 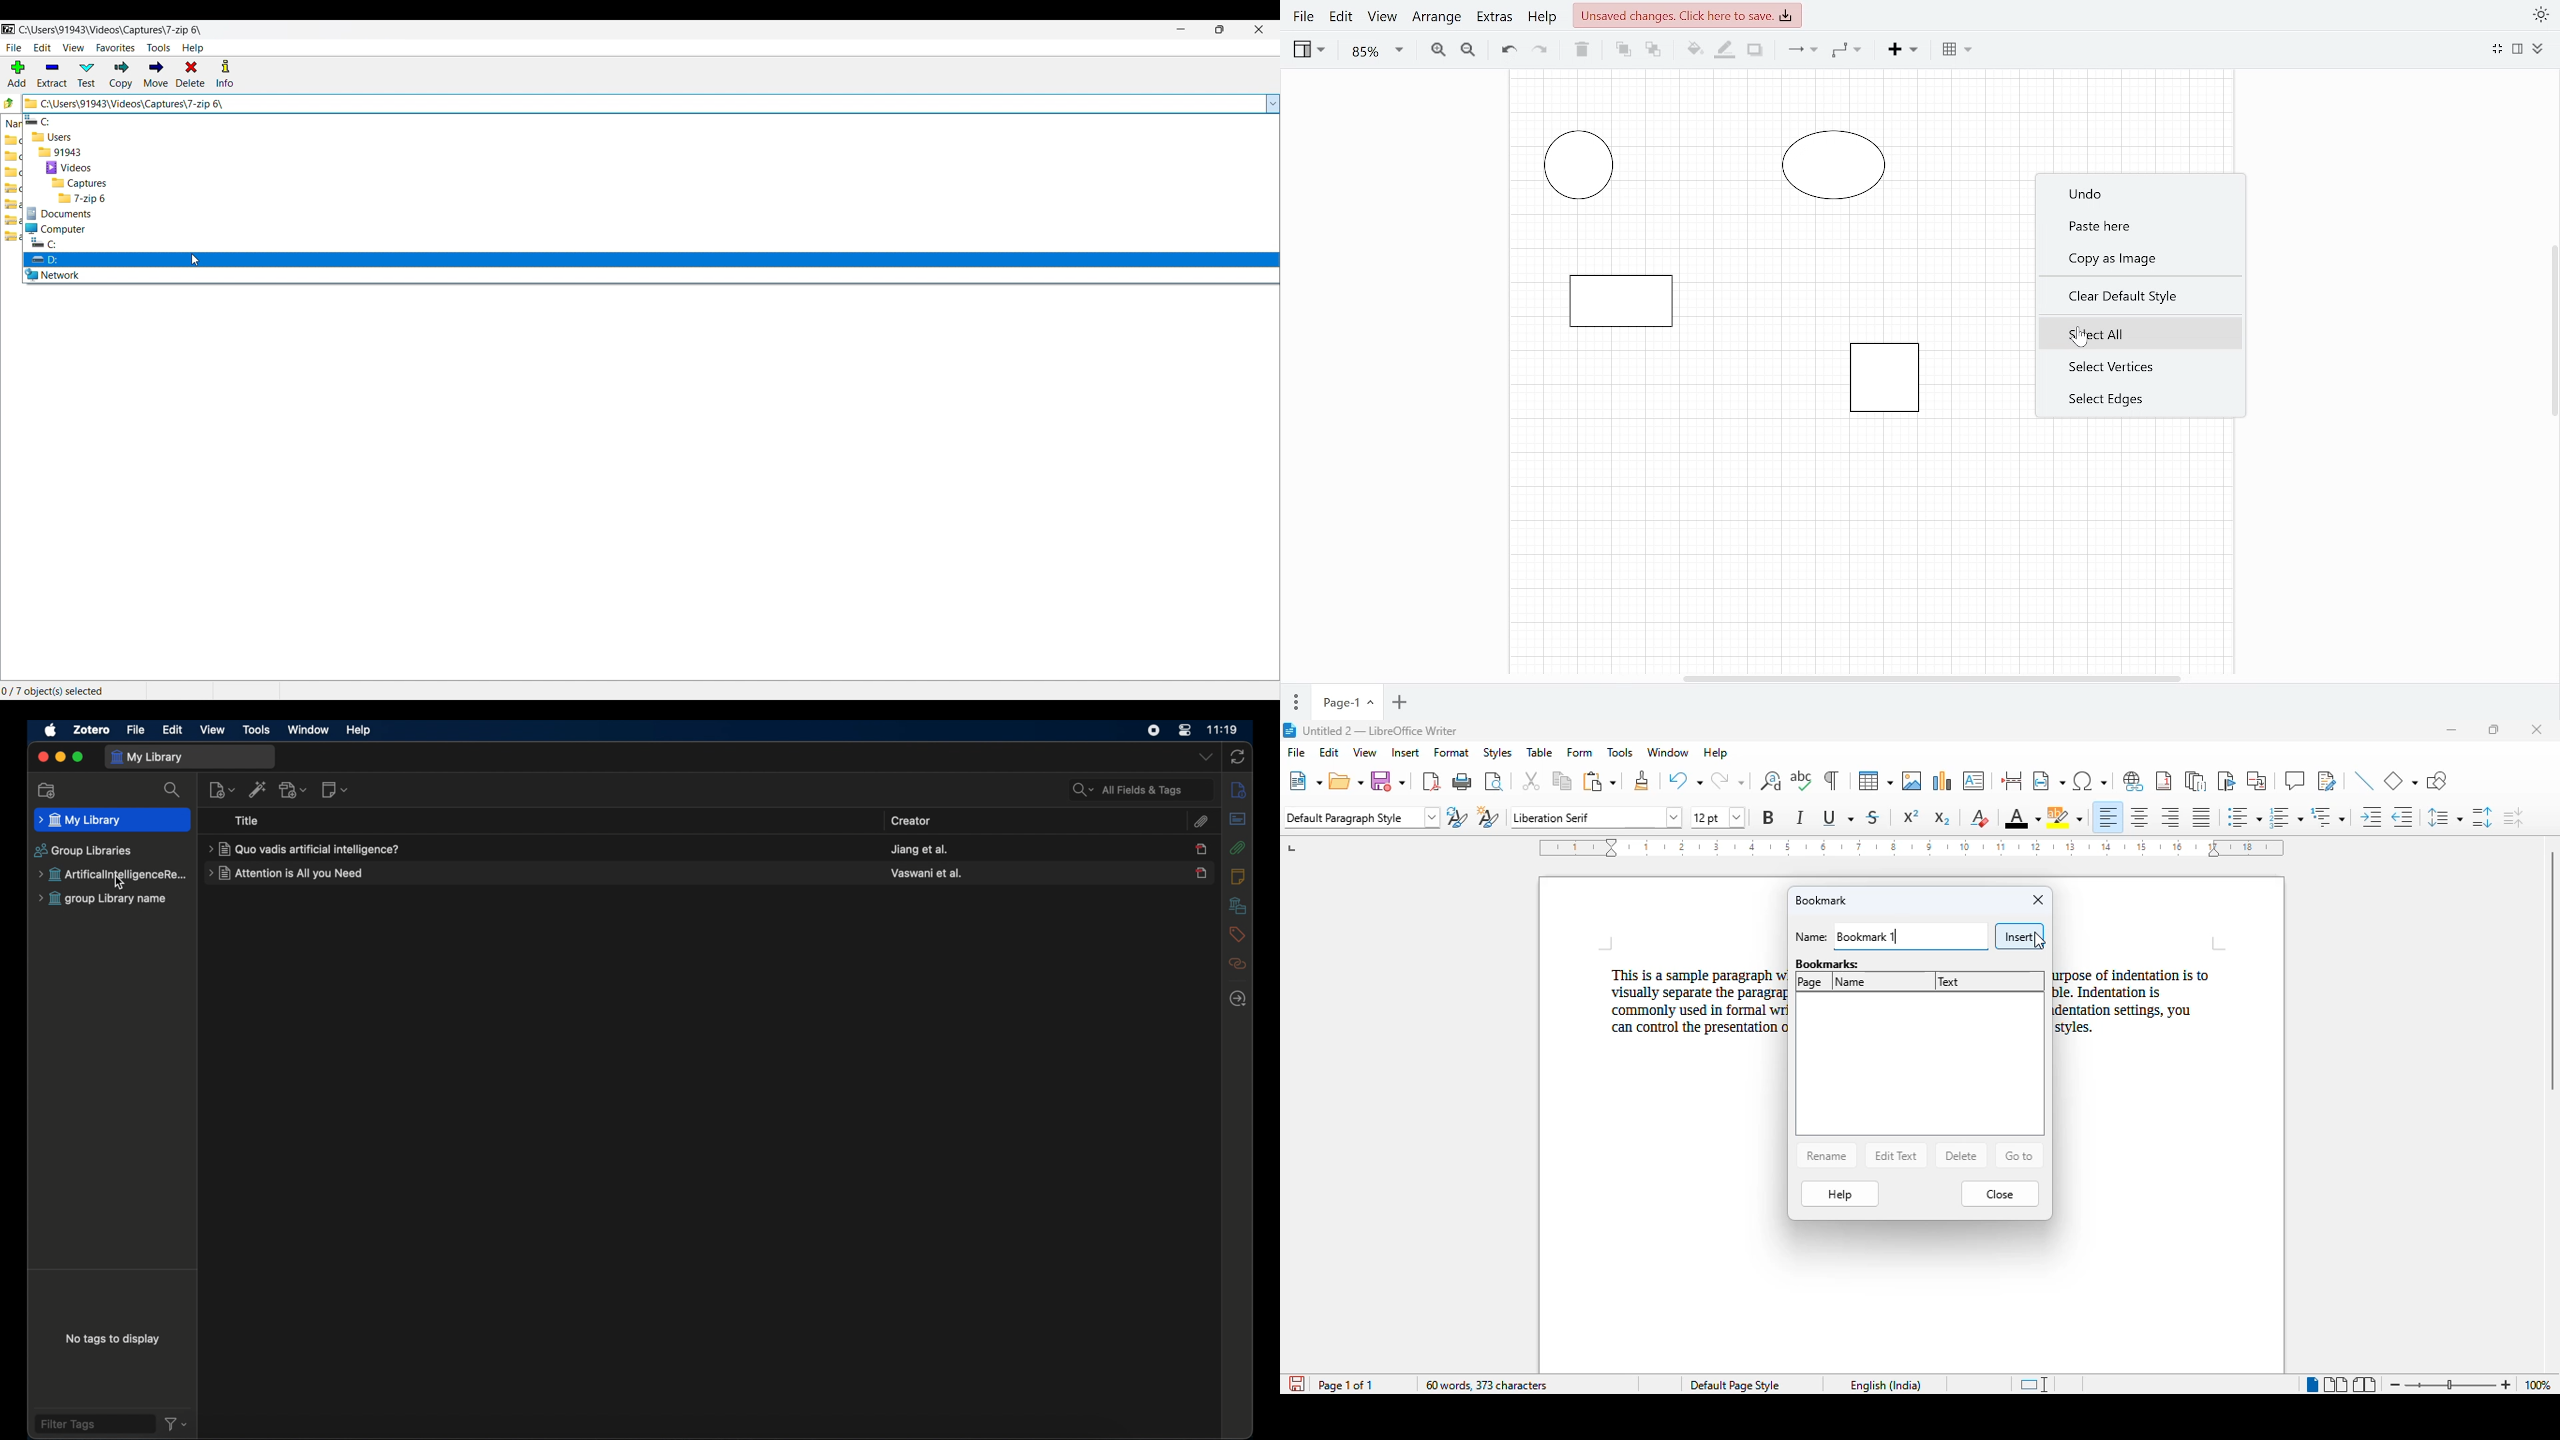 What do you see at coordinates (43, 47) in the screenshot?
I see `Edit menu` at bounding box center [43, 47].